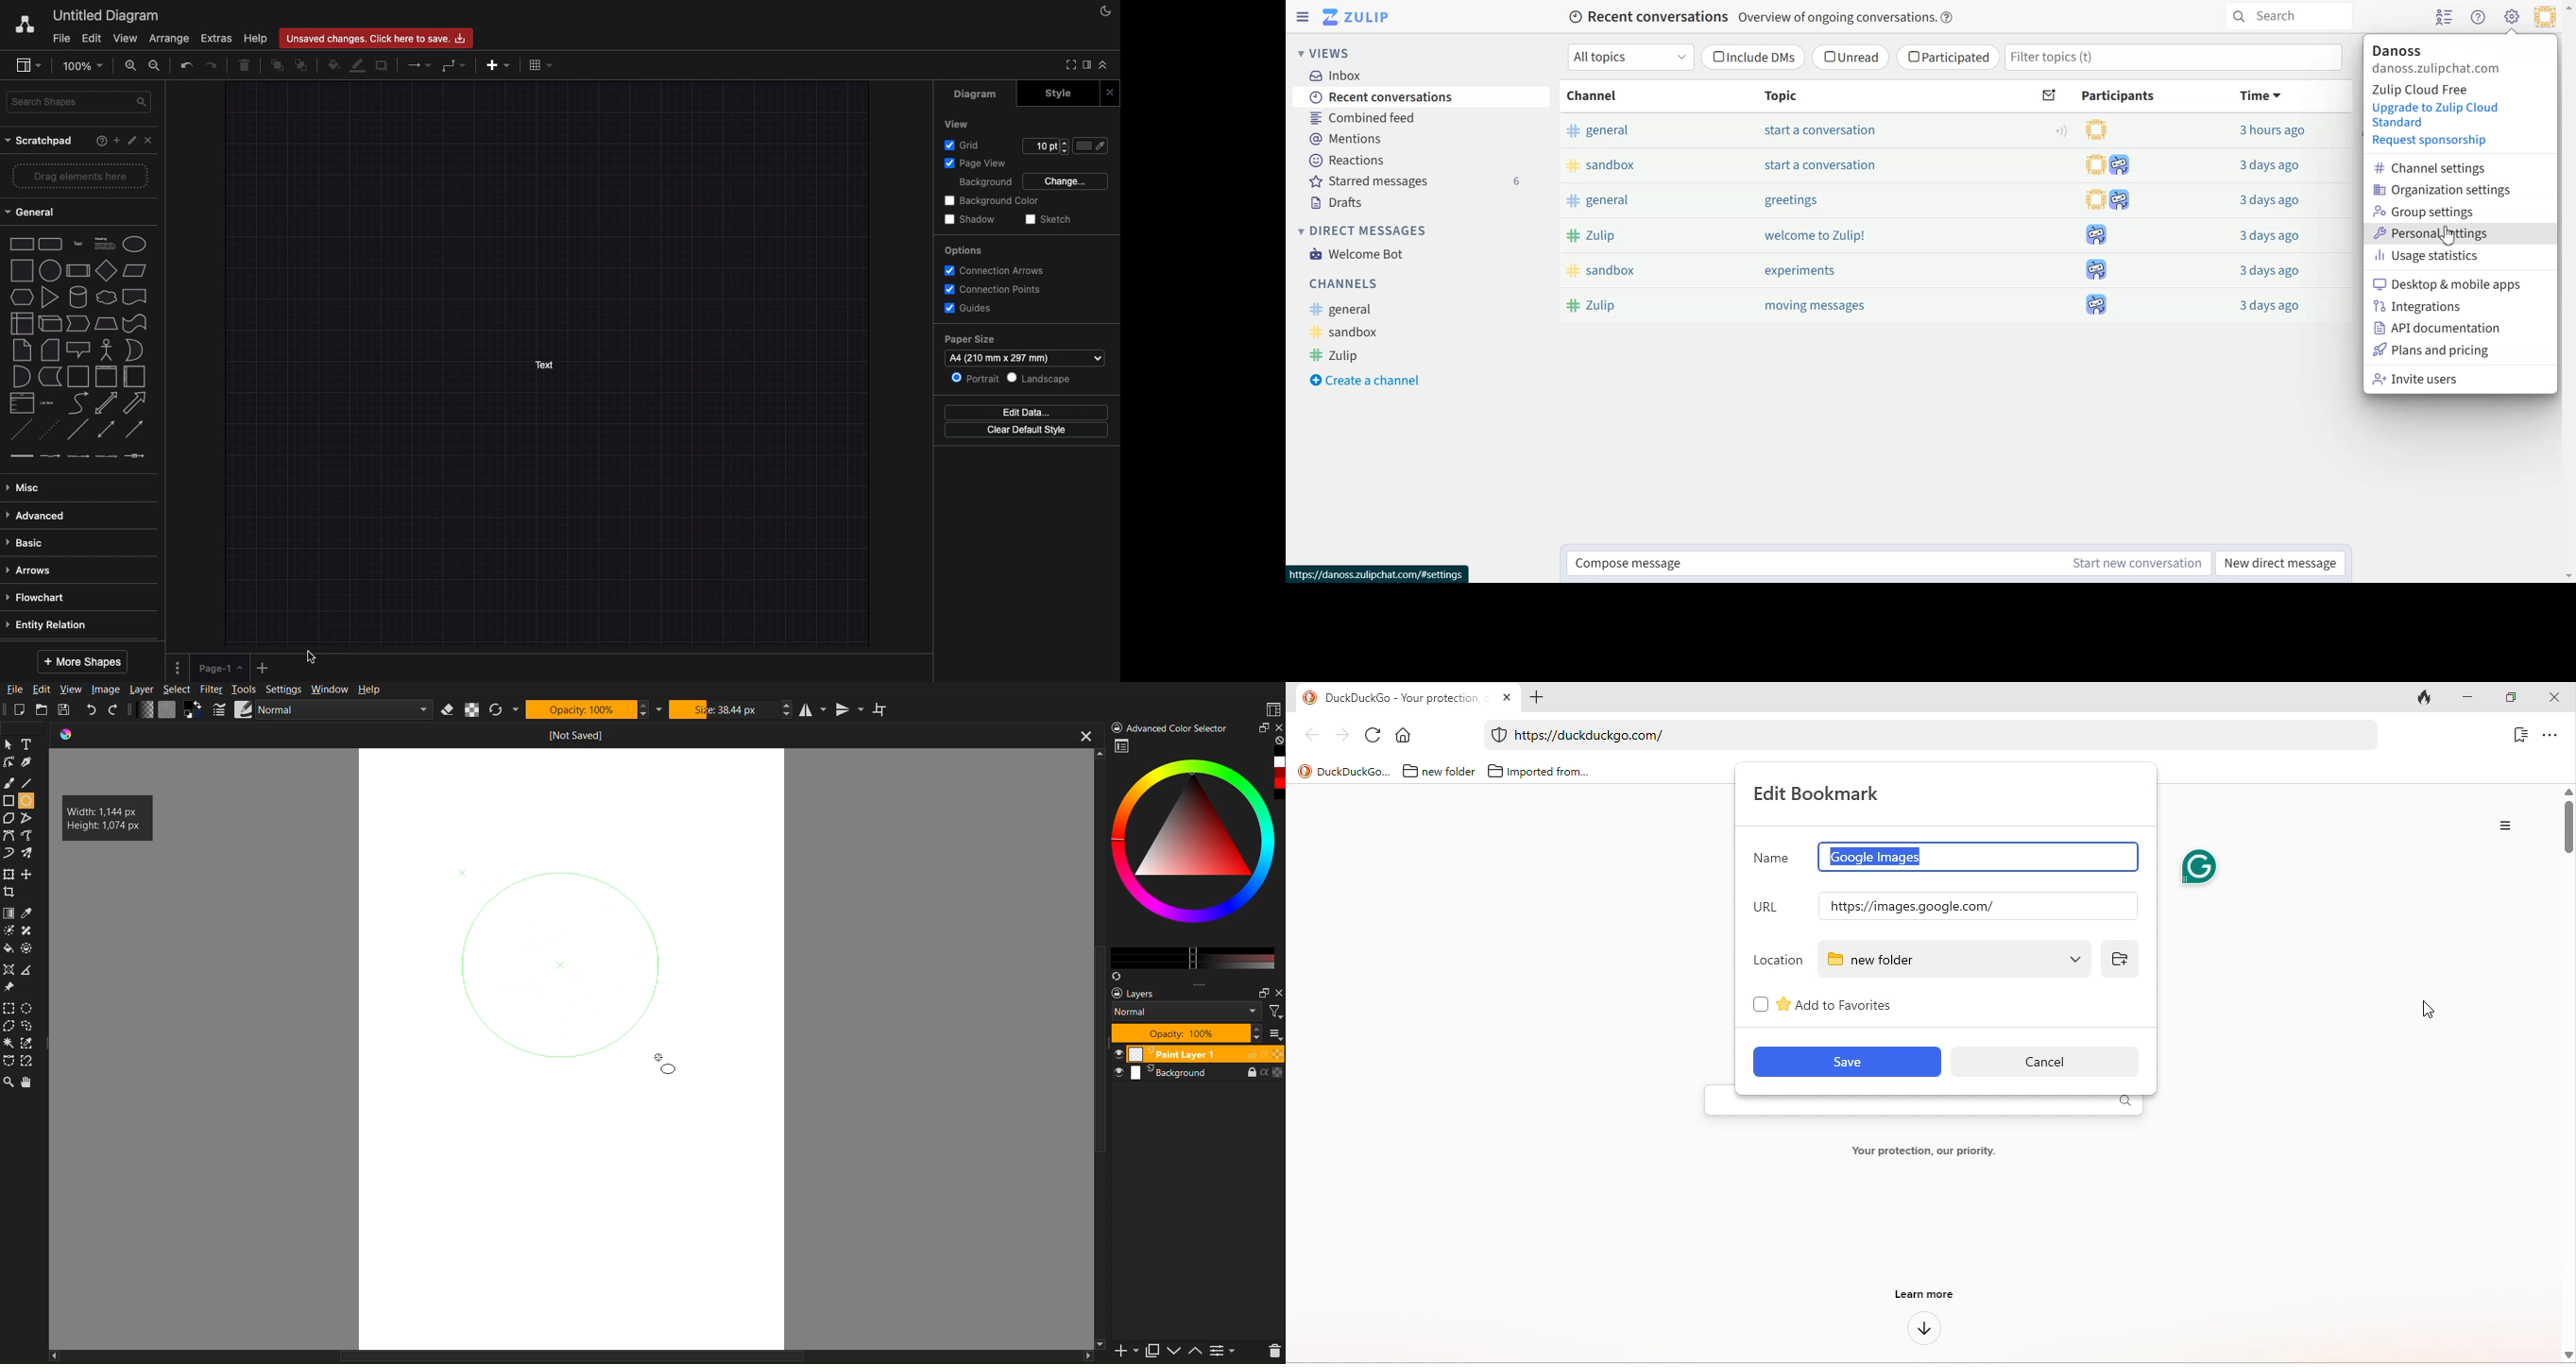 This screenshot has height=1372, width=2576. I want to click on Advanced, so click(40, 515).